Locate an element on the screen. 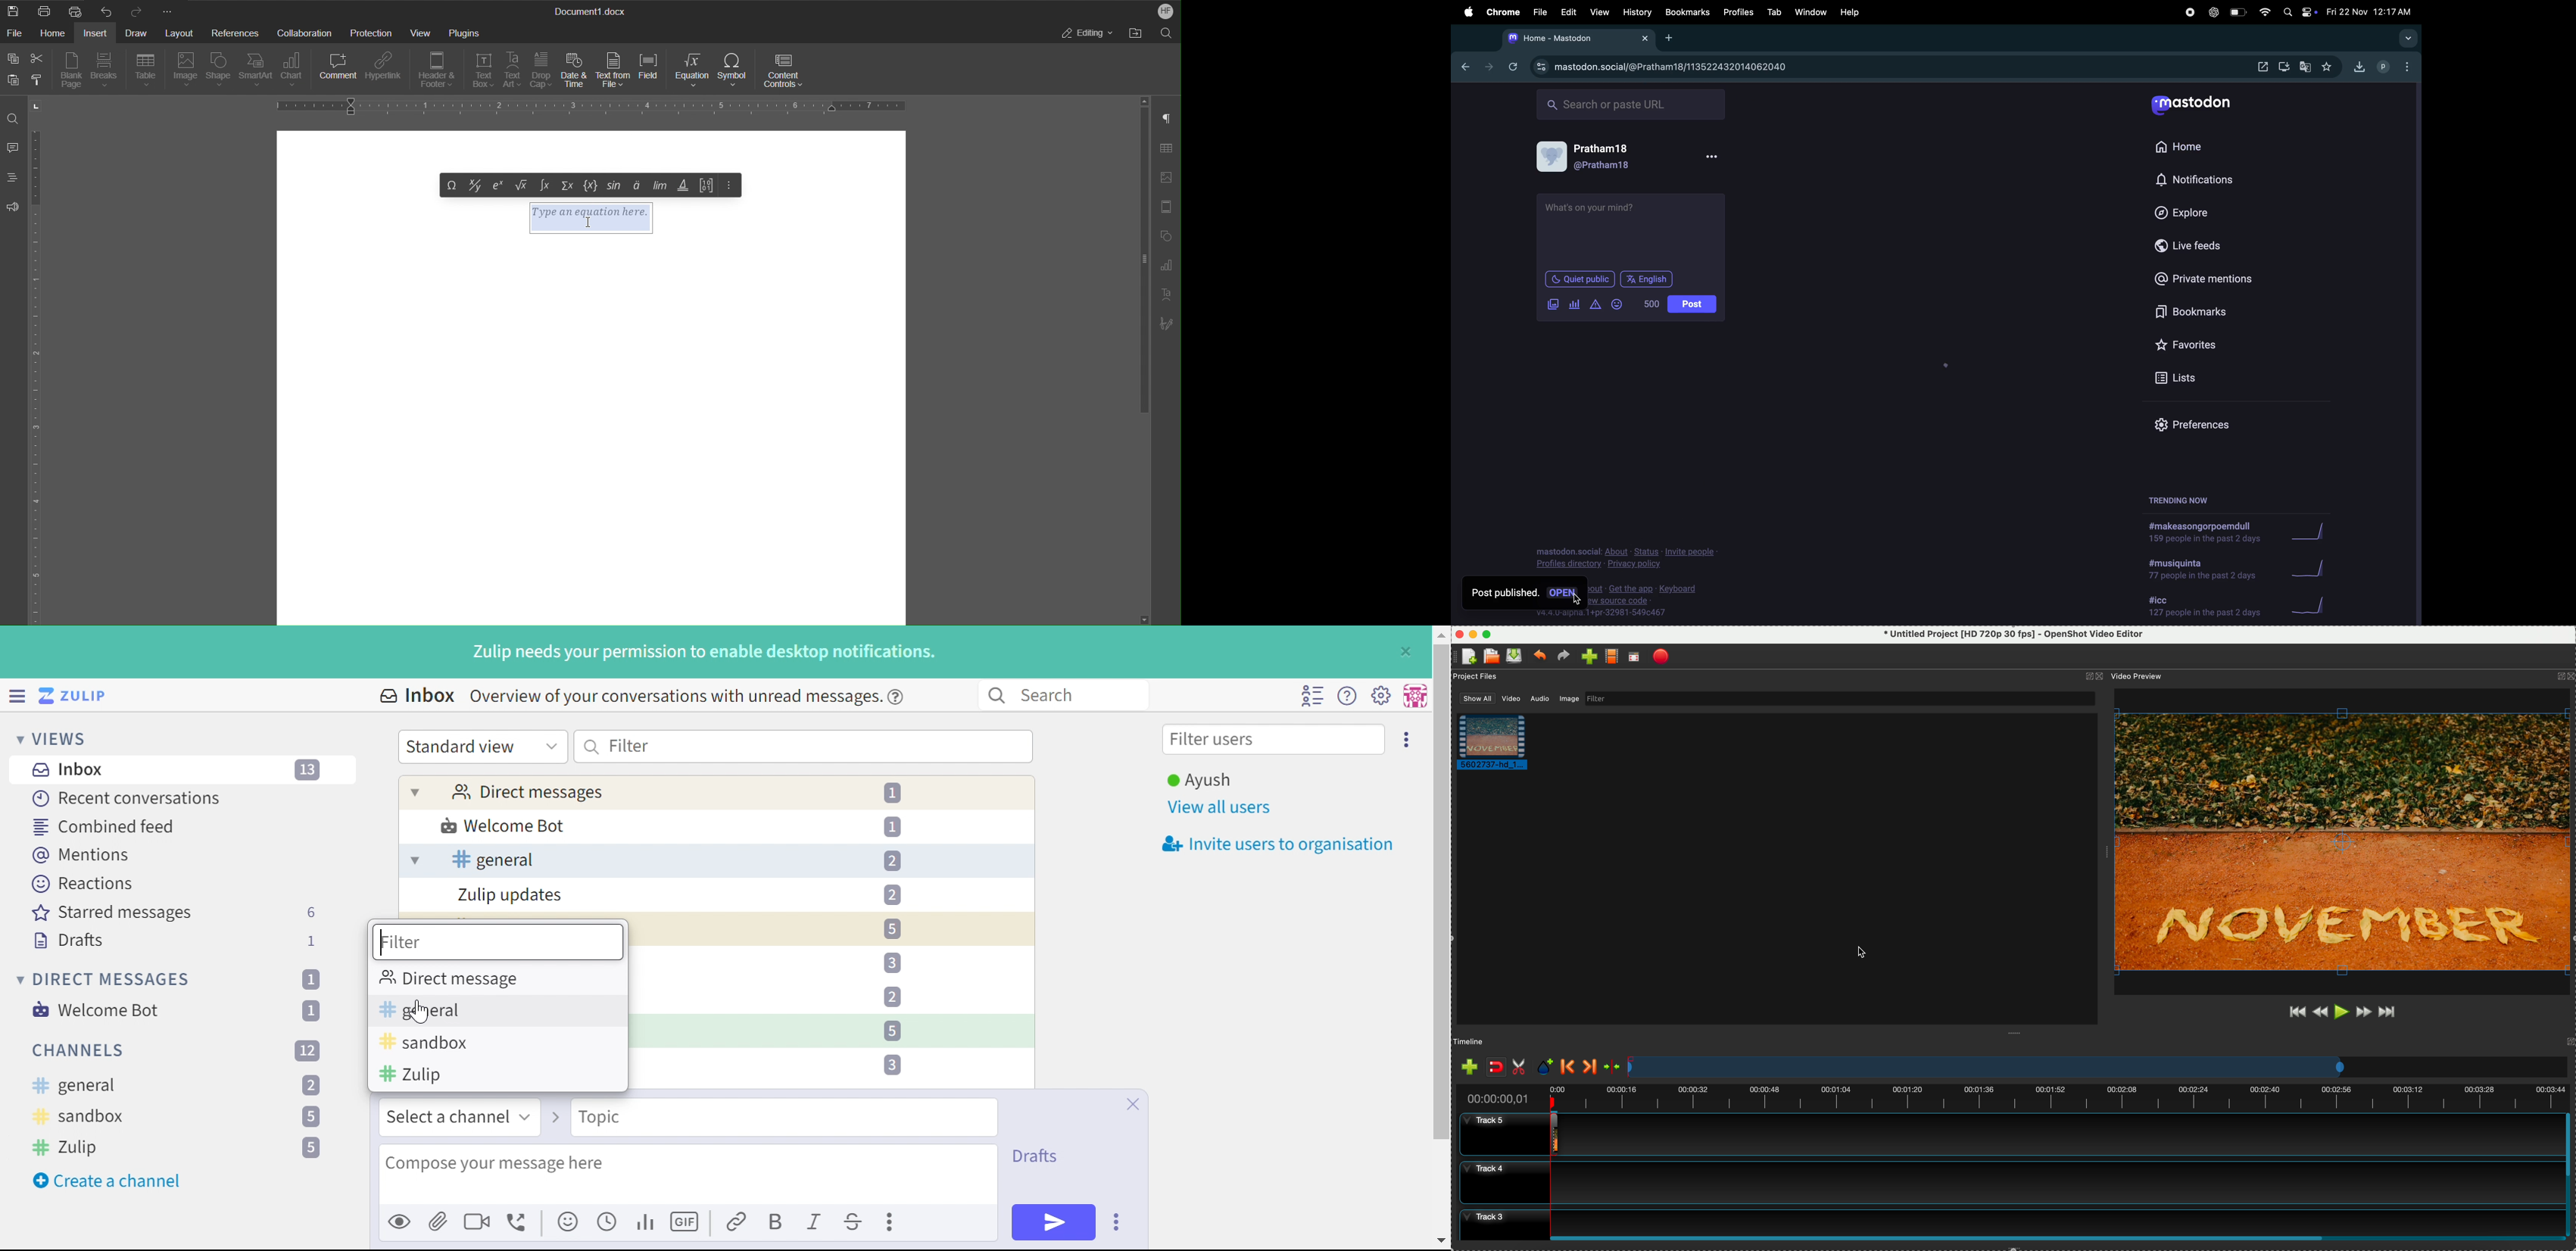  Reactions is located at coordinates (82, 884).